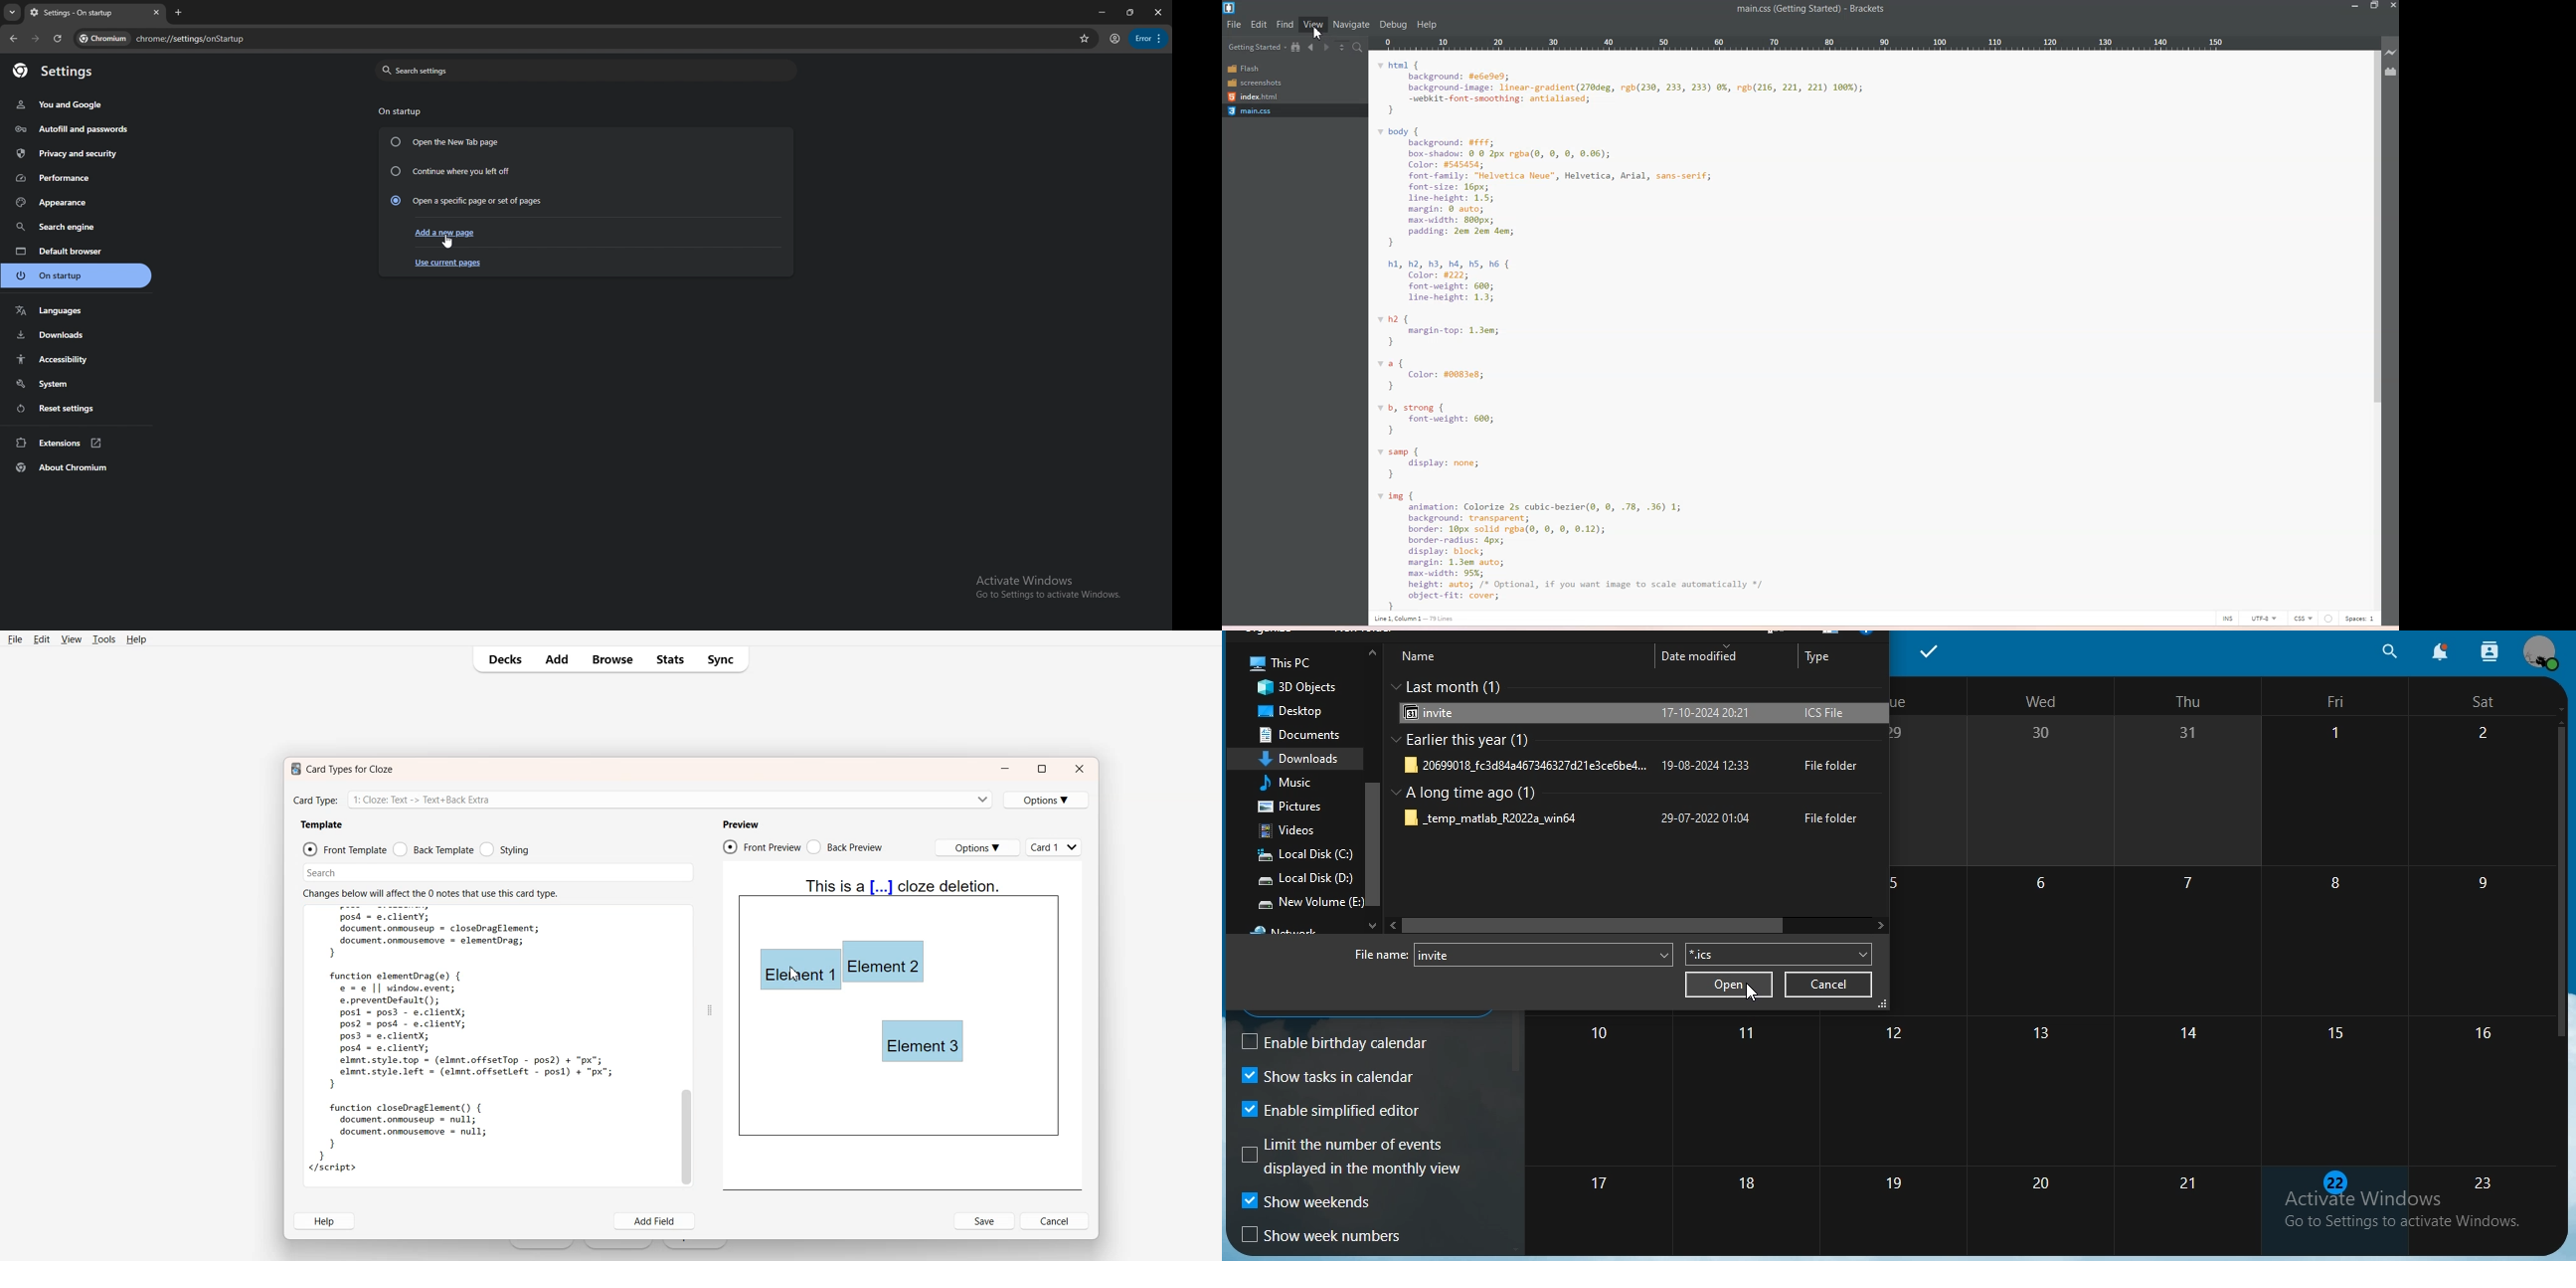 The image size is (2576, 1288). Describe the element at coordinates (795, 972) in the screenshot. I see `cursor` at that location.